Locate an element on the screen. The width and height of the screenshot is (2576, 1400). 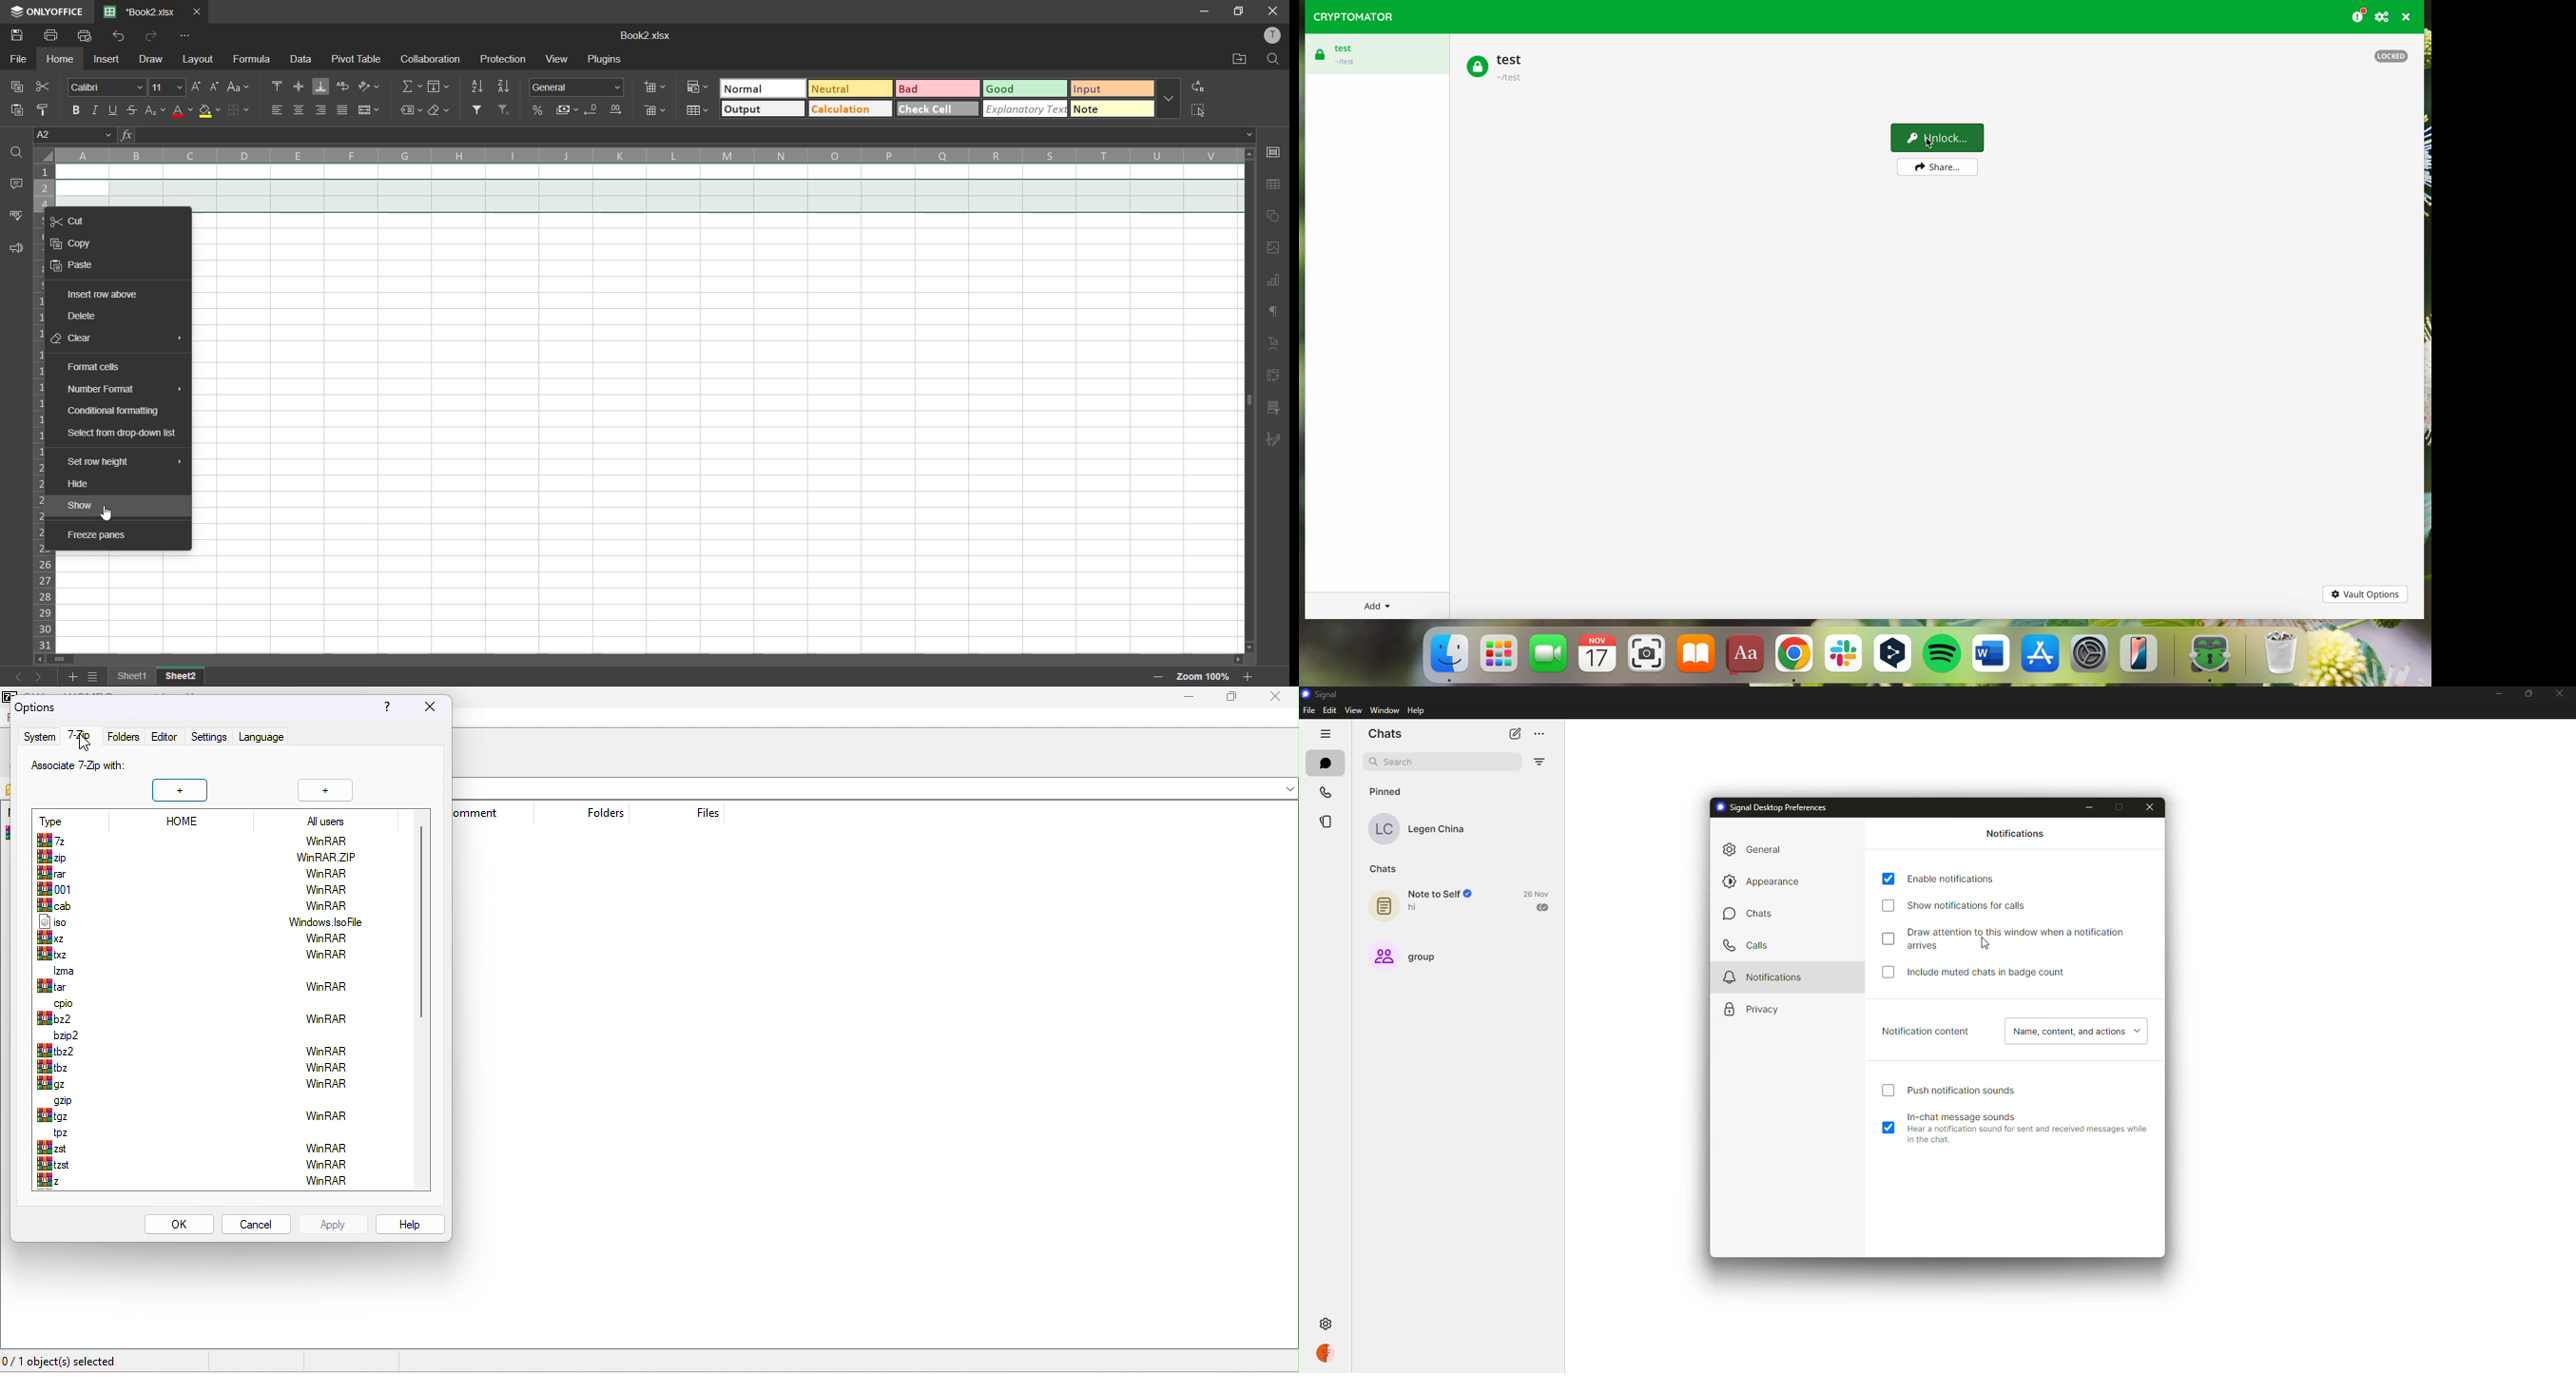
sort ascending is located at coordinates (480, 87).